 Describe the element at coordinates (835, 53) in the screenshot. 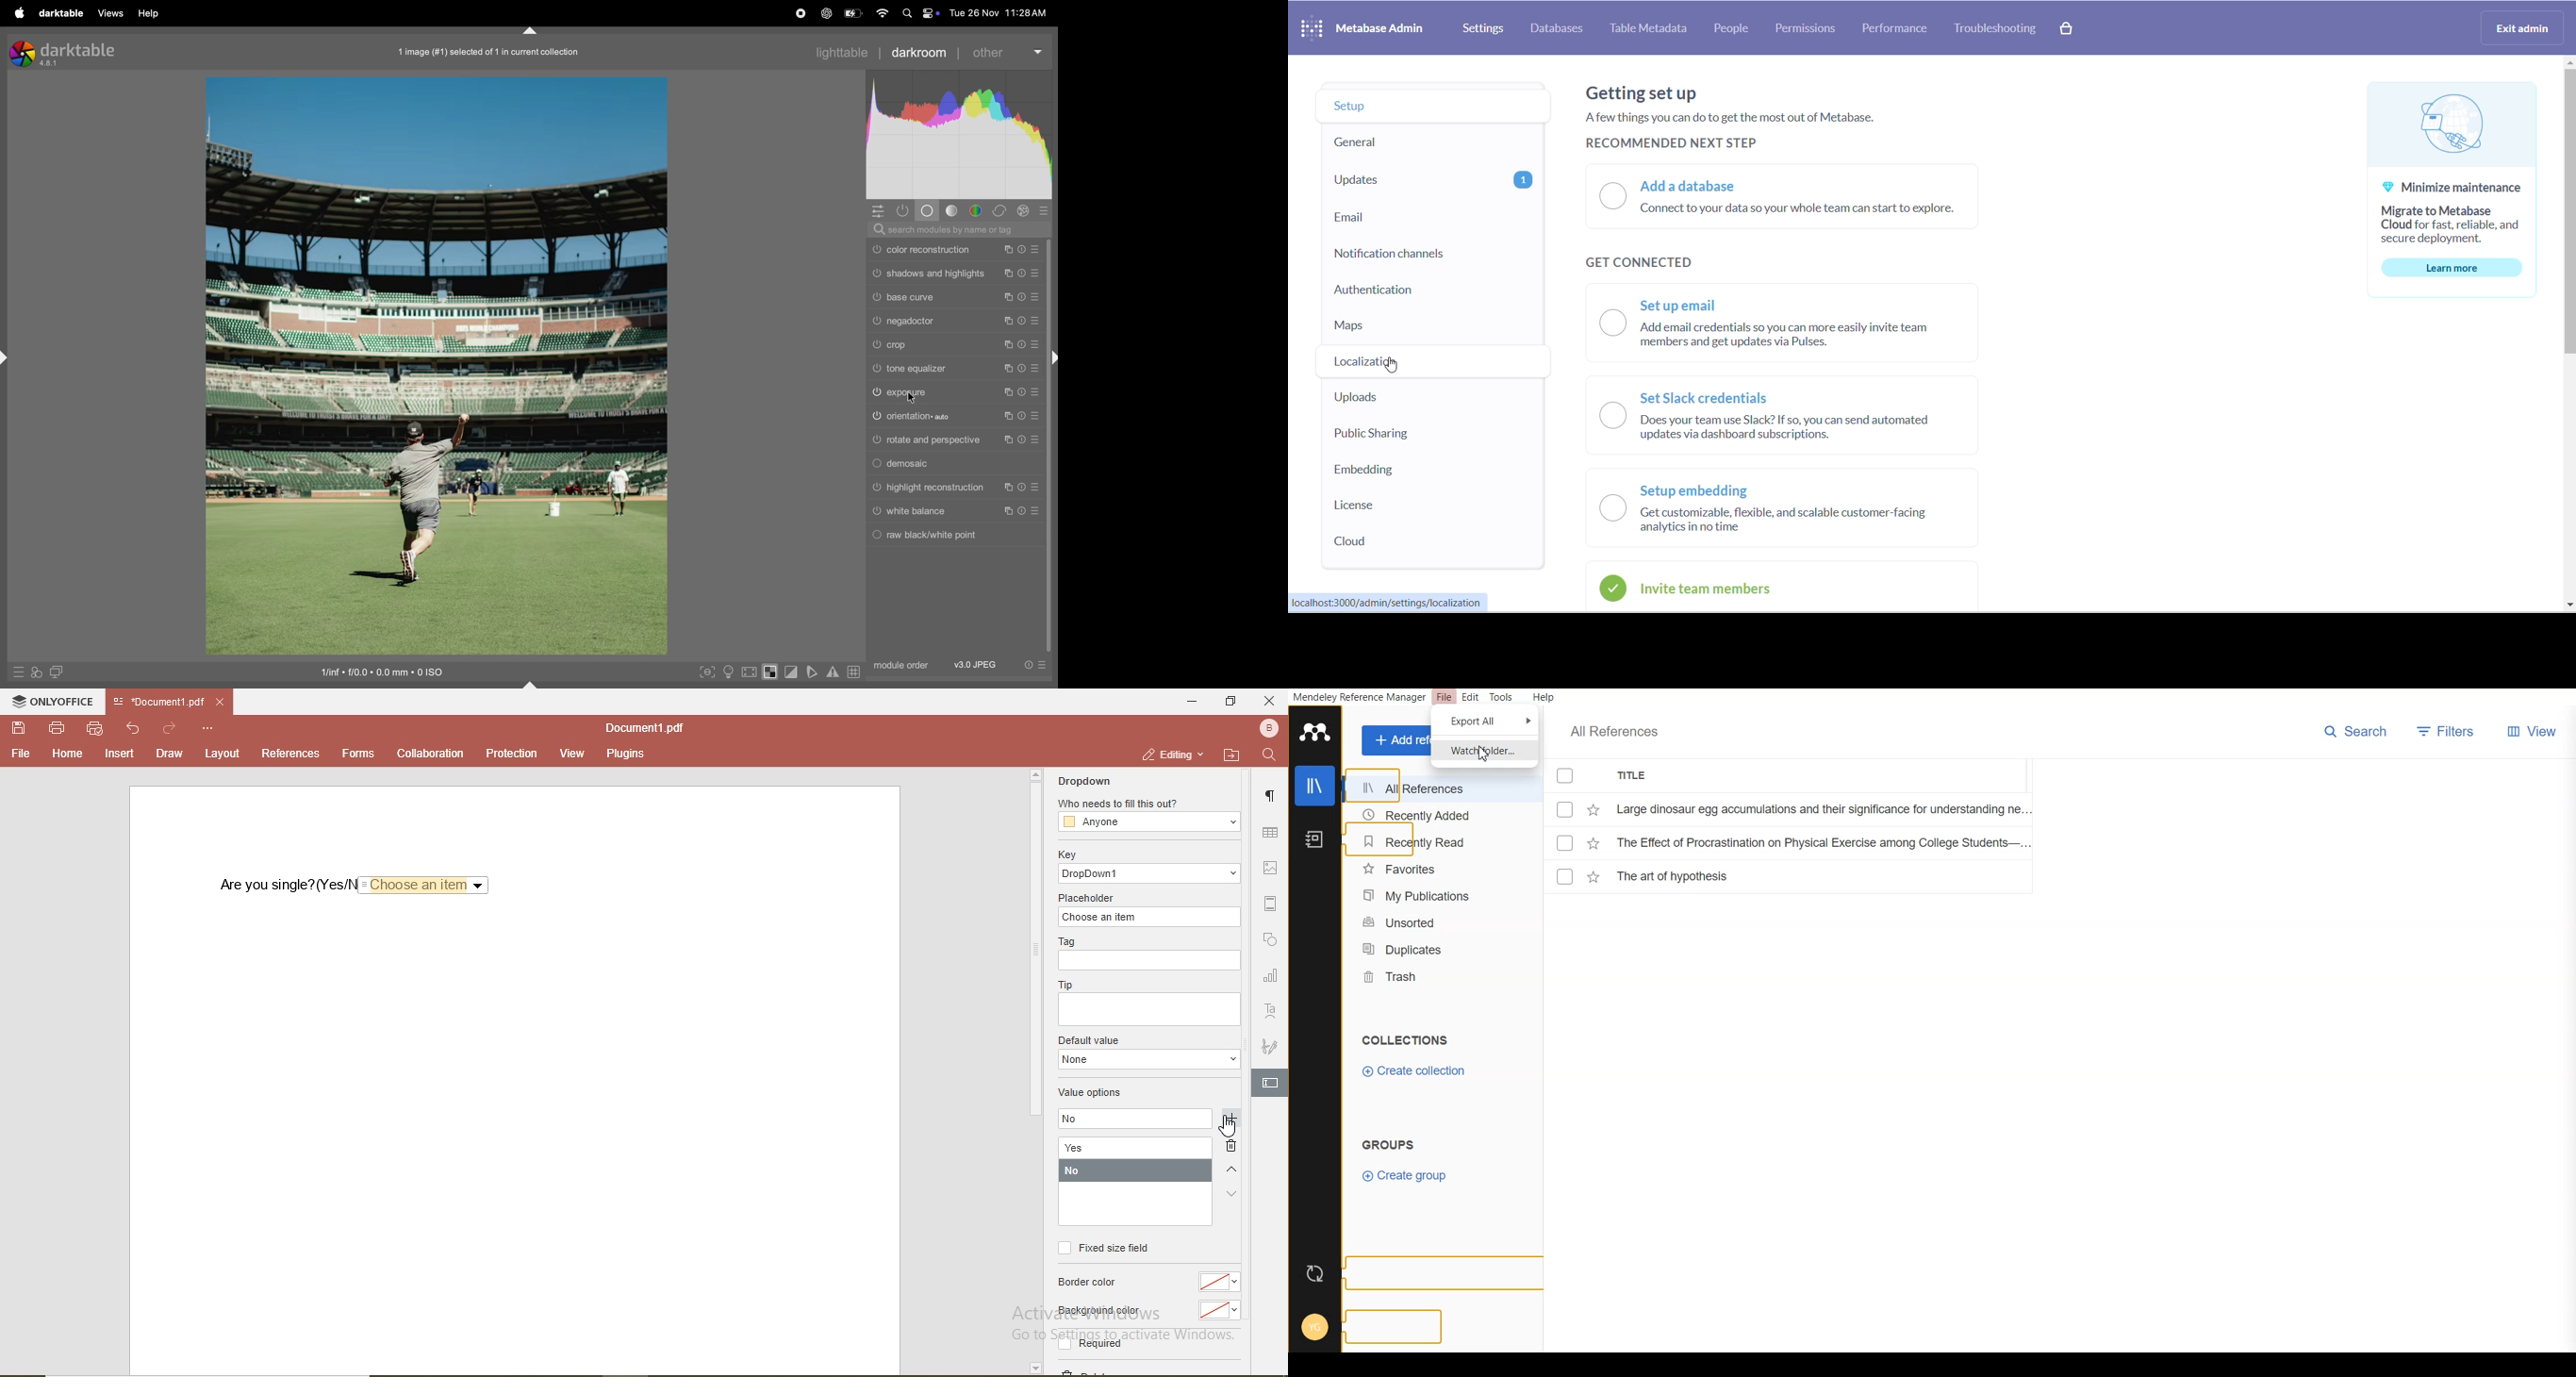

I see `lightable` at that location.